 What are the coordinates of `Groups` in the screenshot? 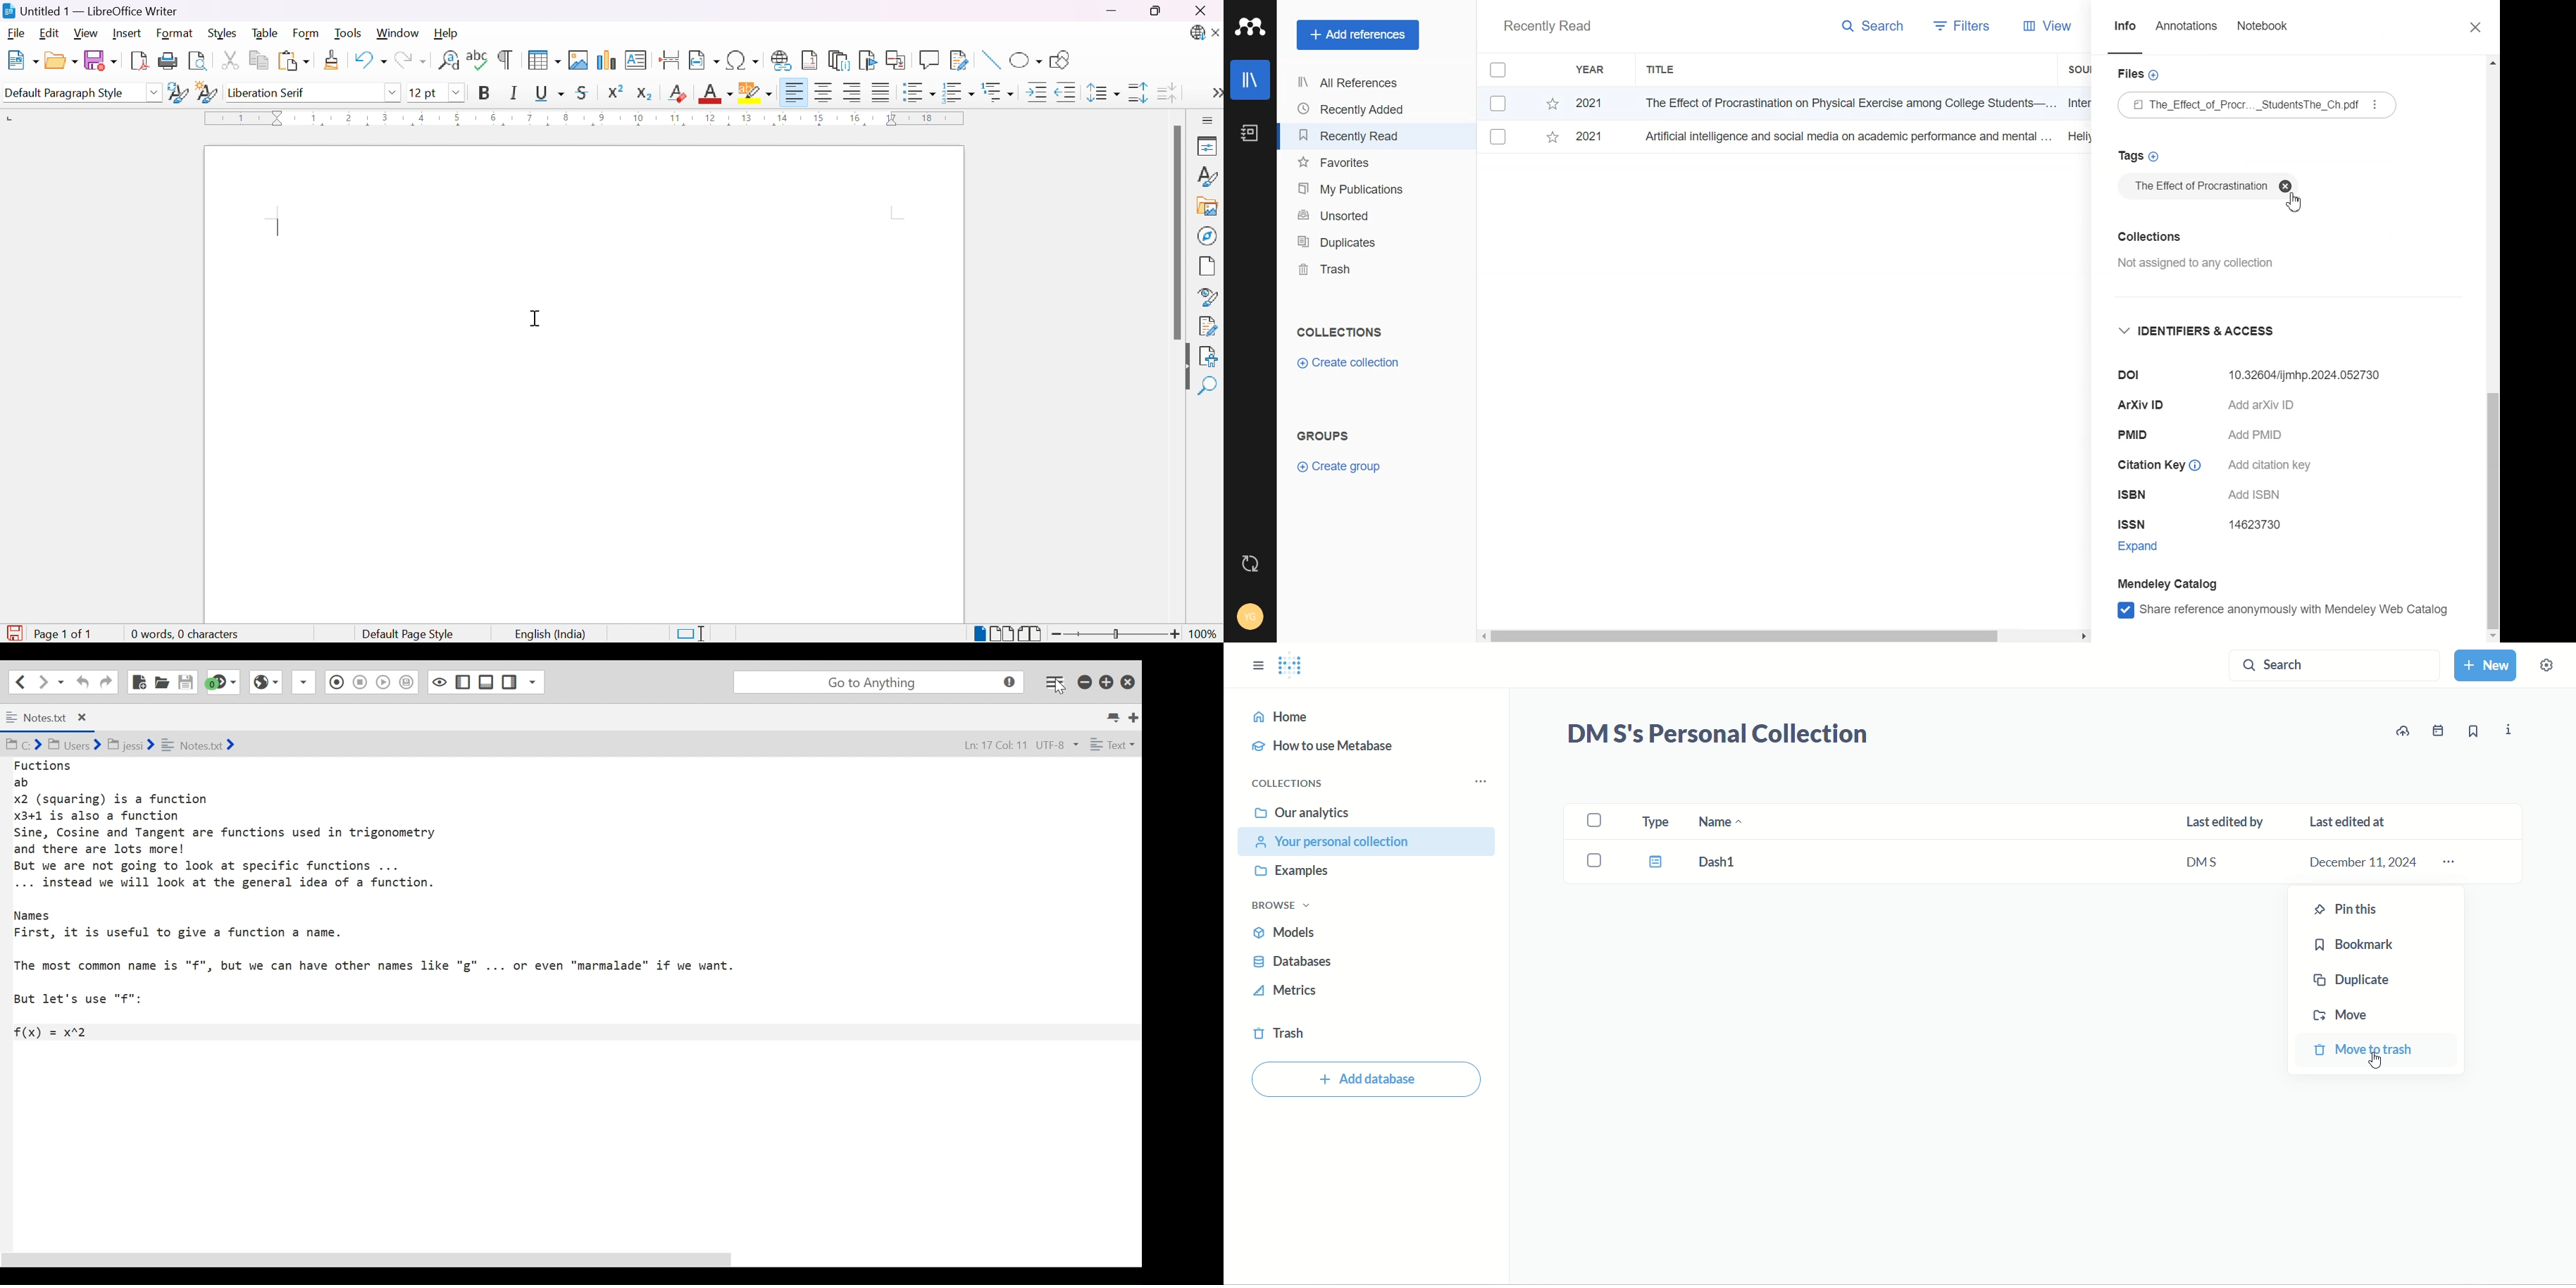 It's located at (1327, 436).